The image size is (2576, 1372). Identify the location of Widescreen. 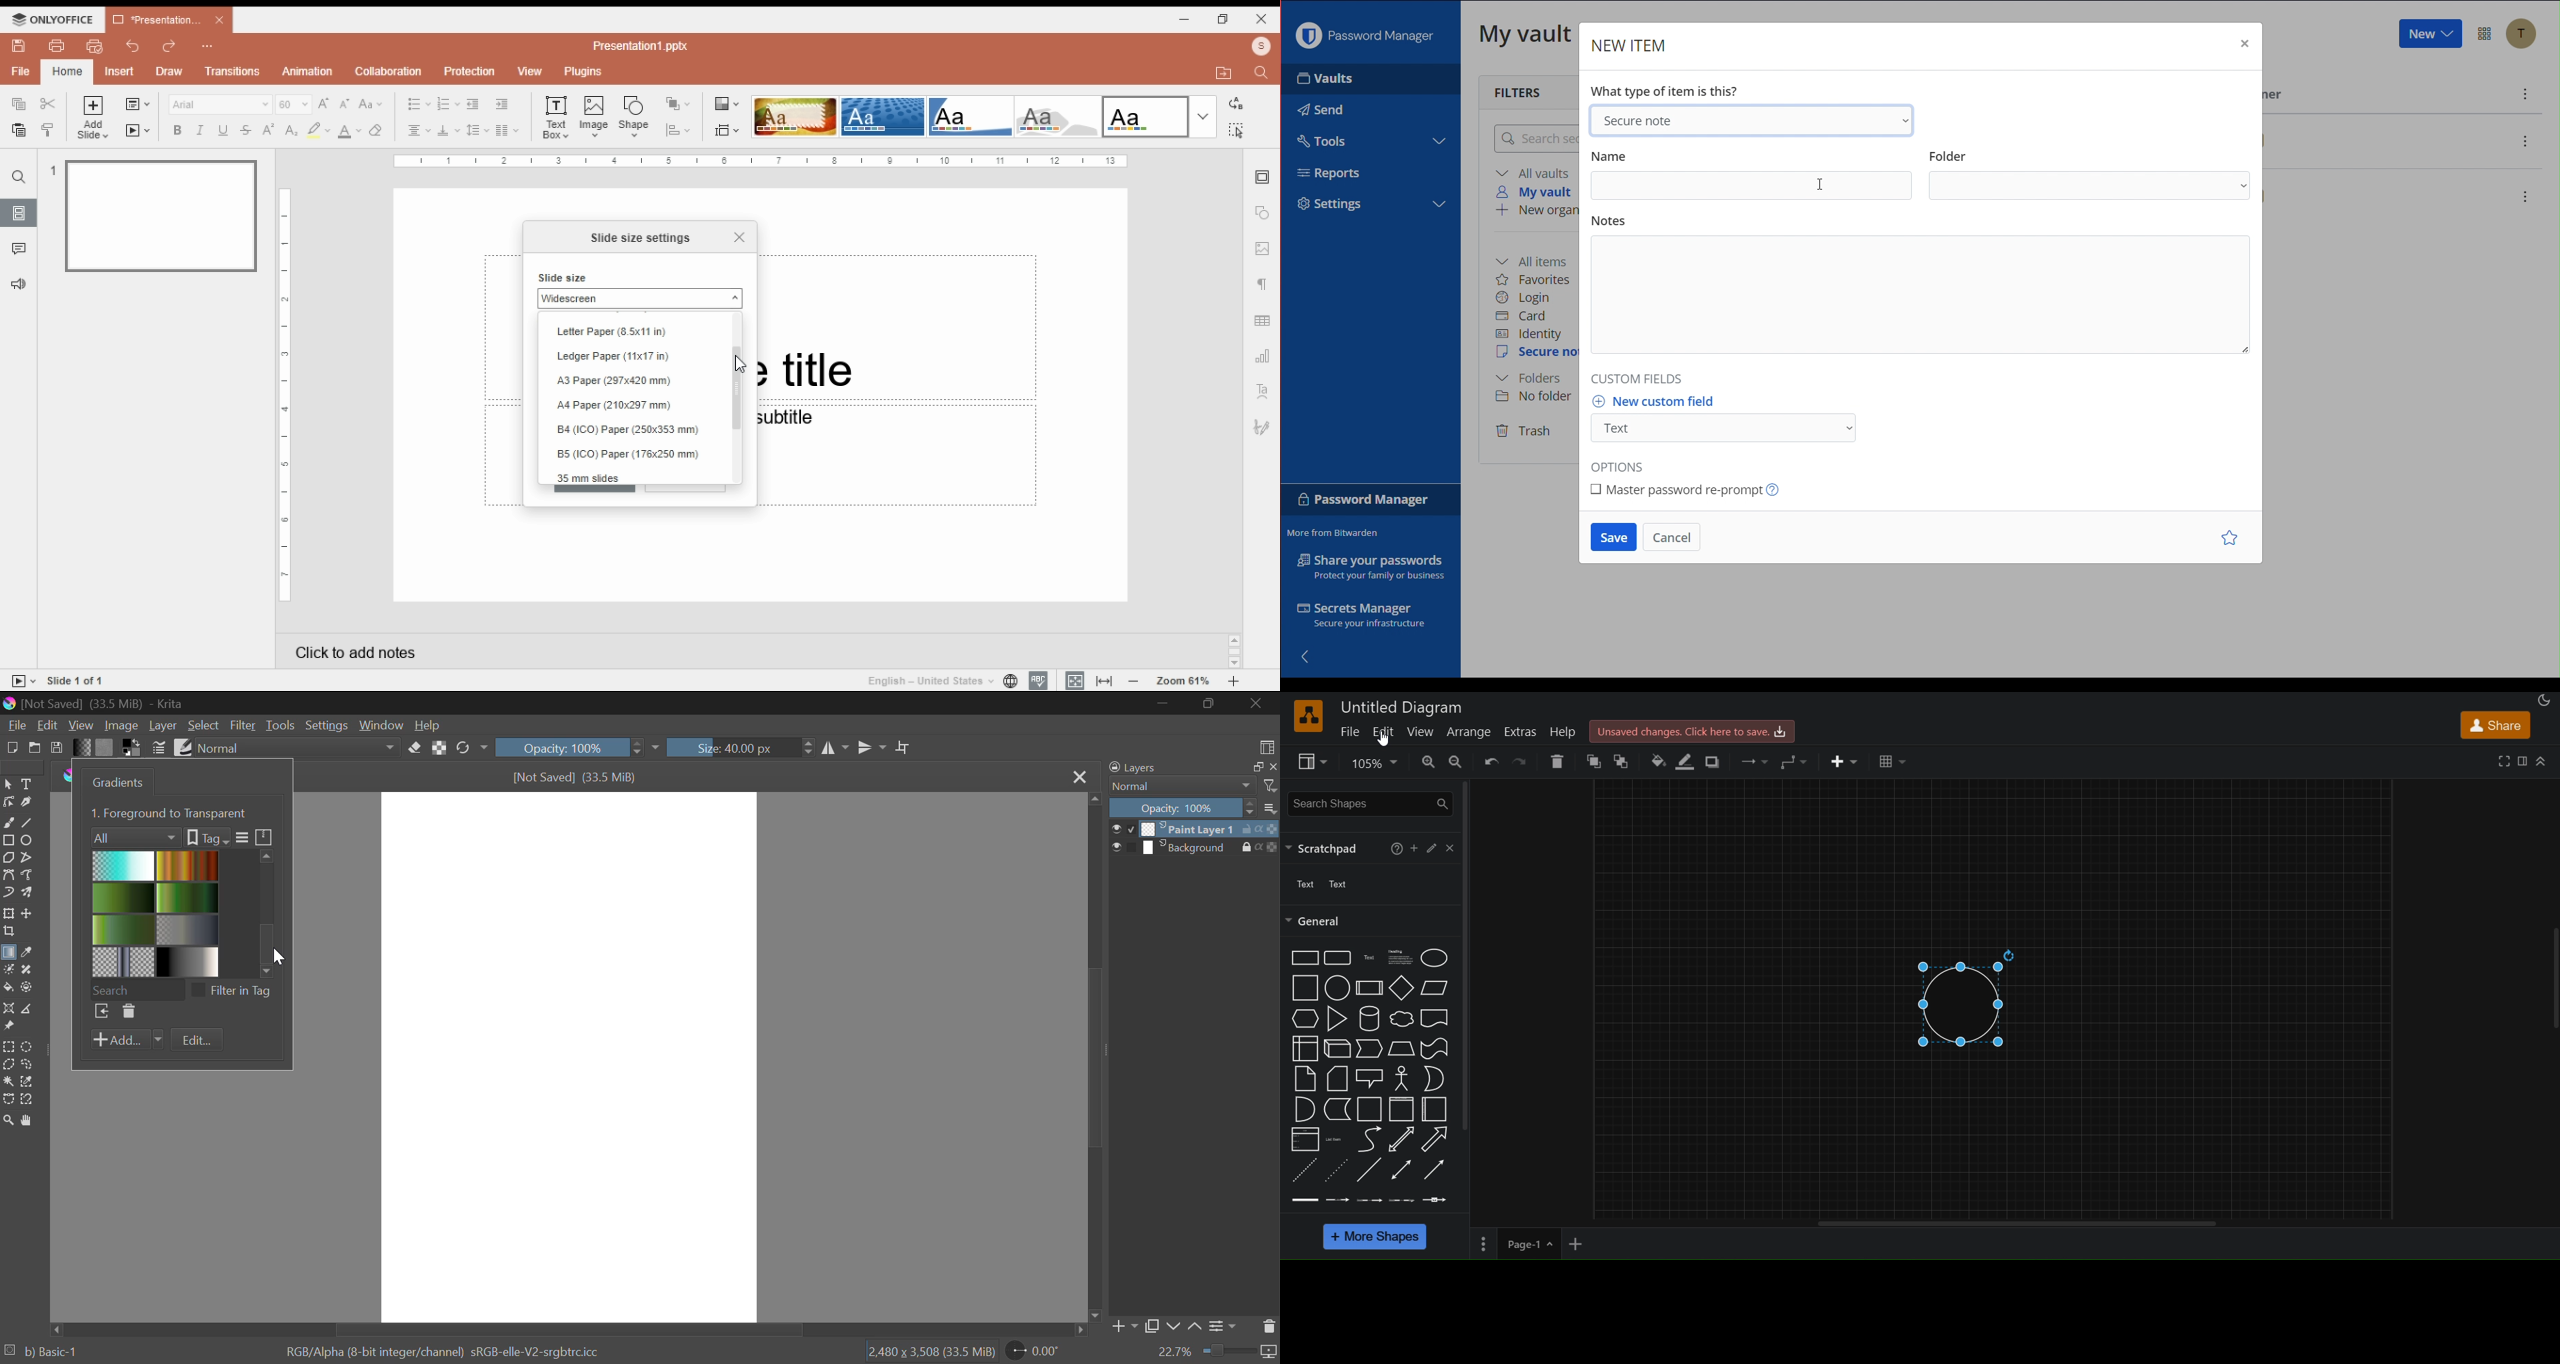
(639, 298).